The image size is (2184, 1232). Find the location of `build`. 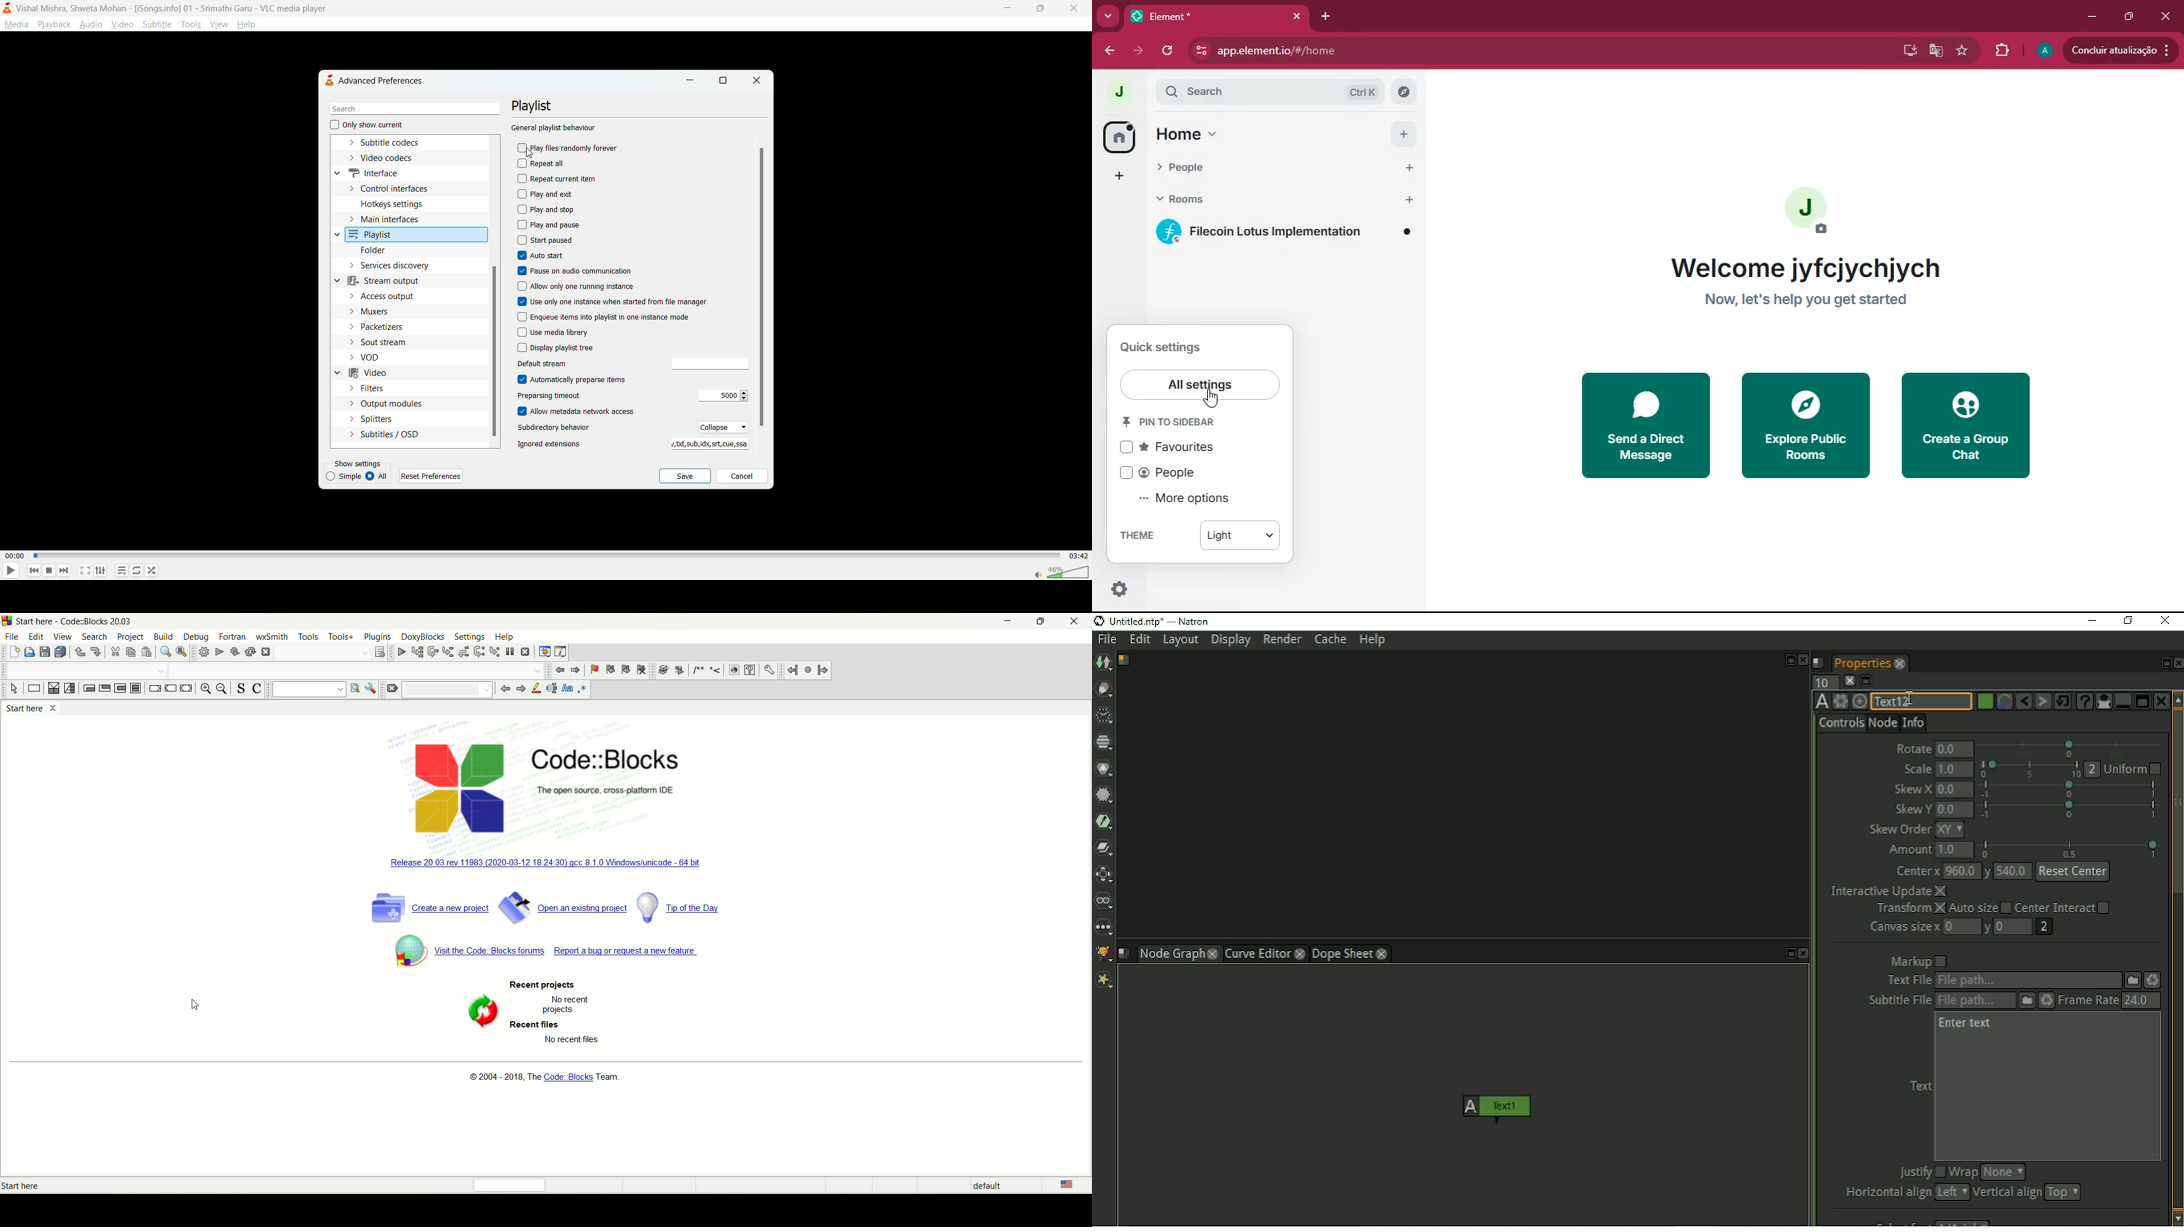

build is located at coordinates (203, 652).